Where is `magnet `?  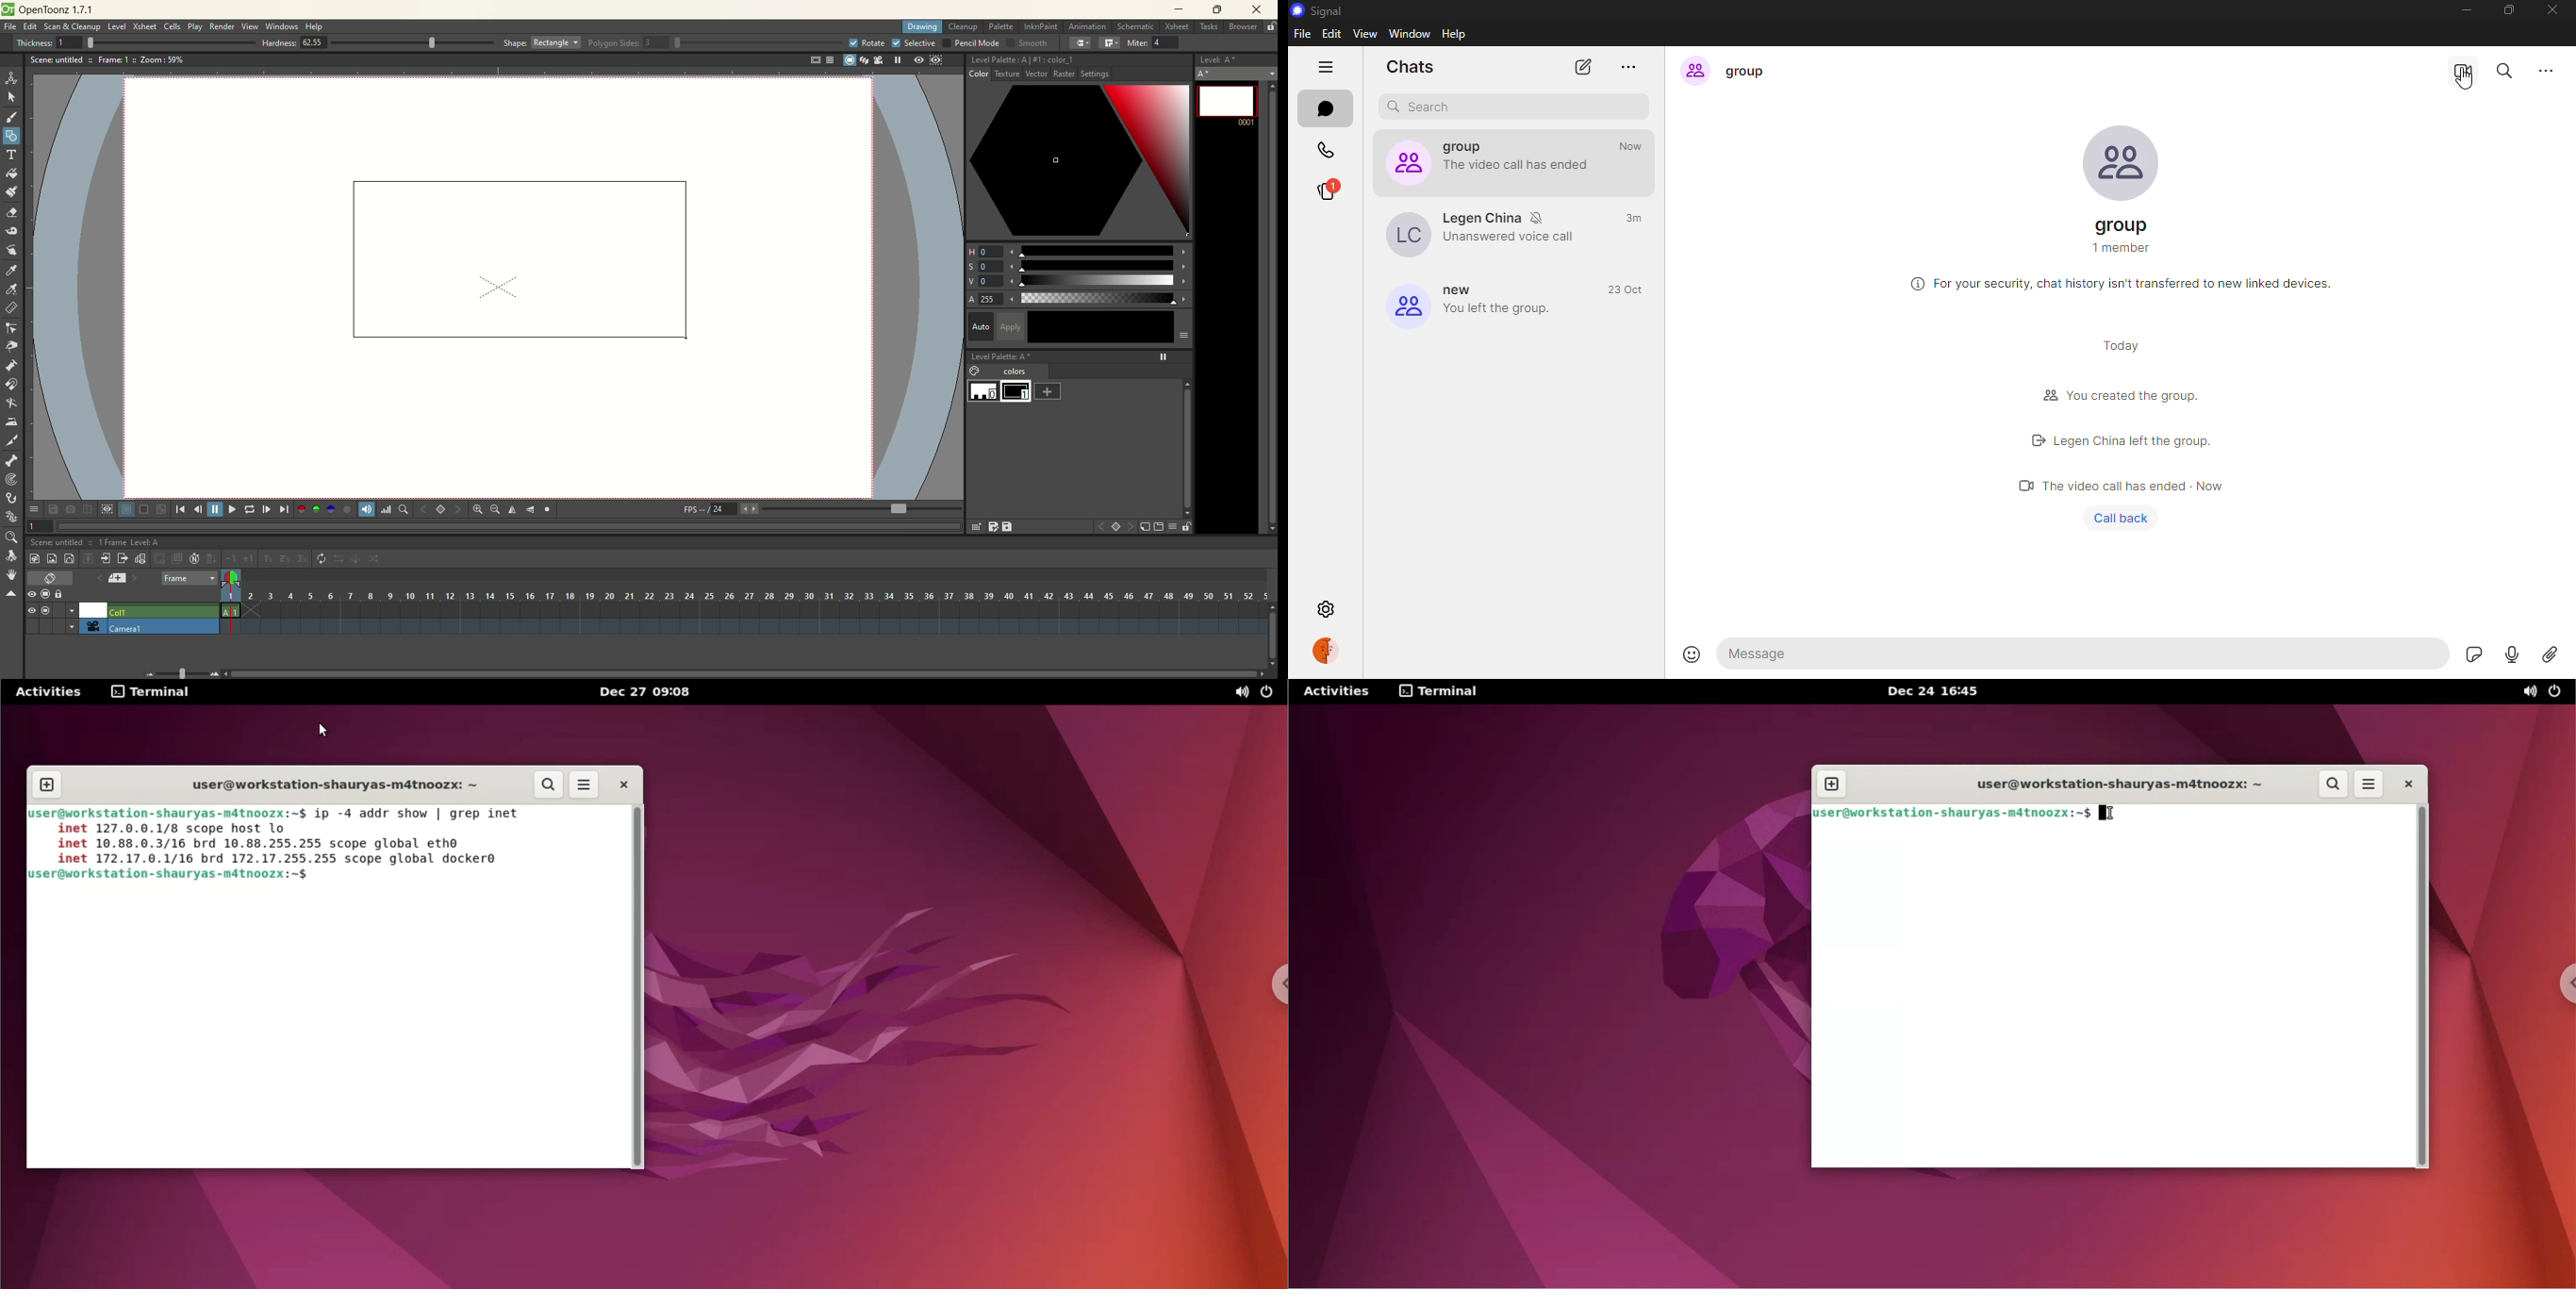 magnet  is located at coordinates (12, 383).